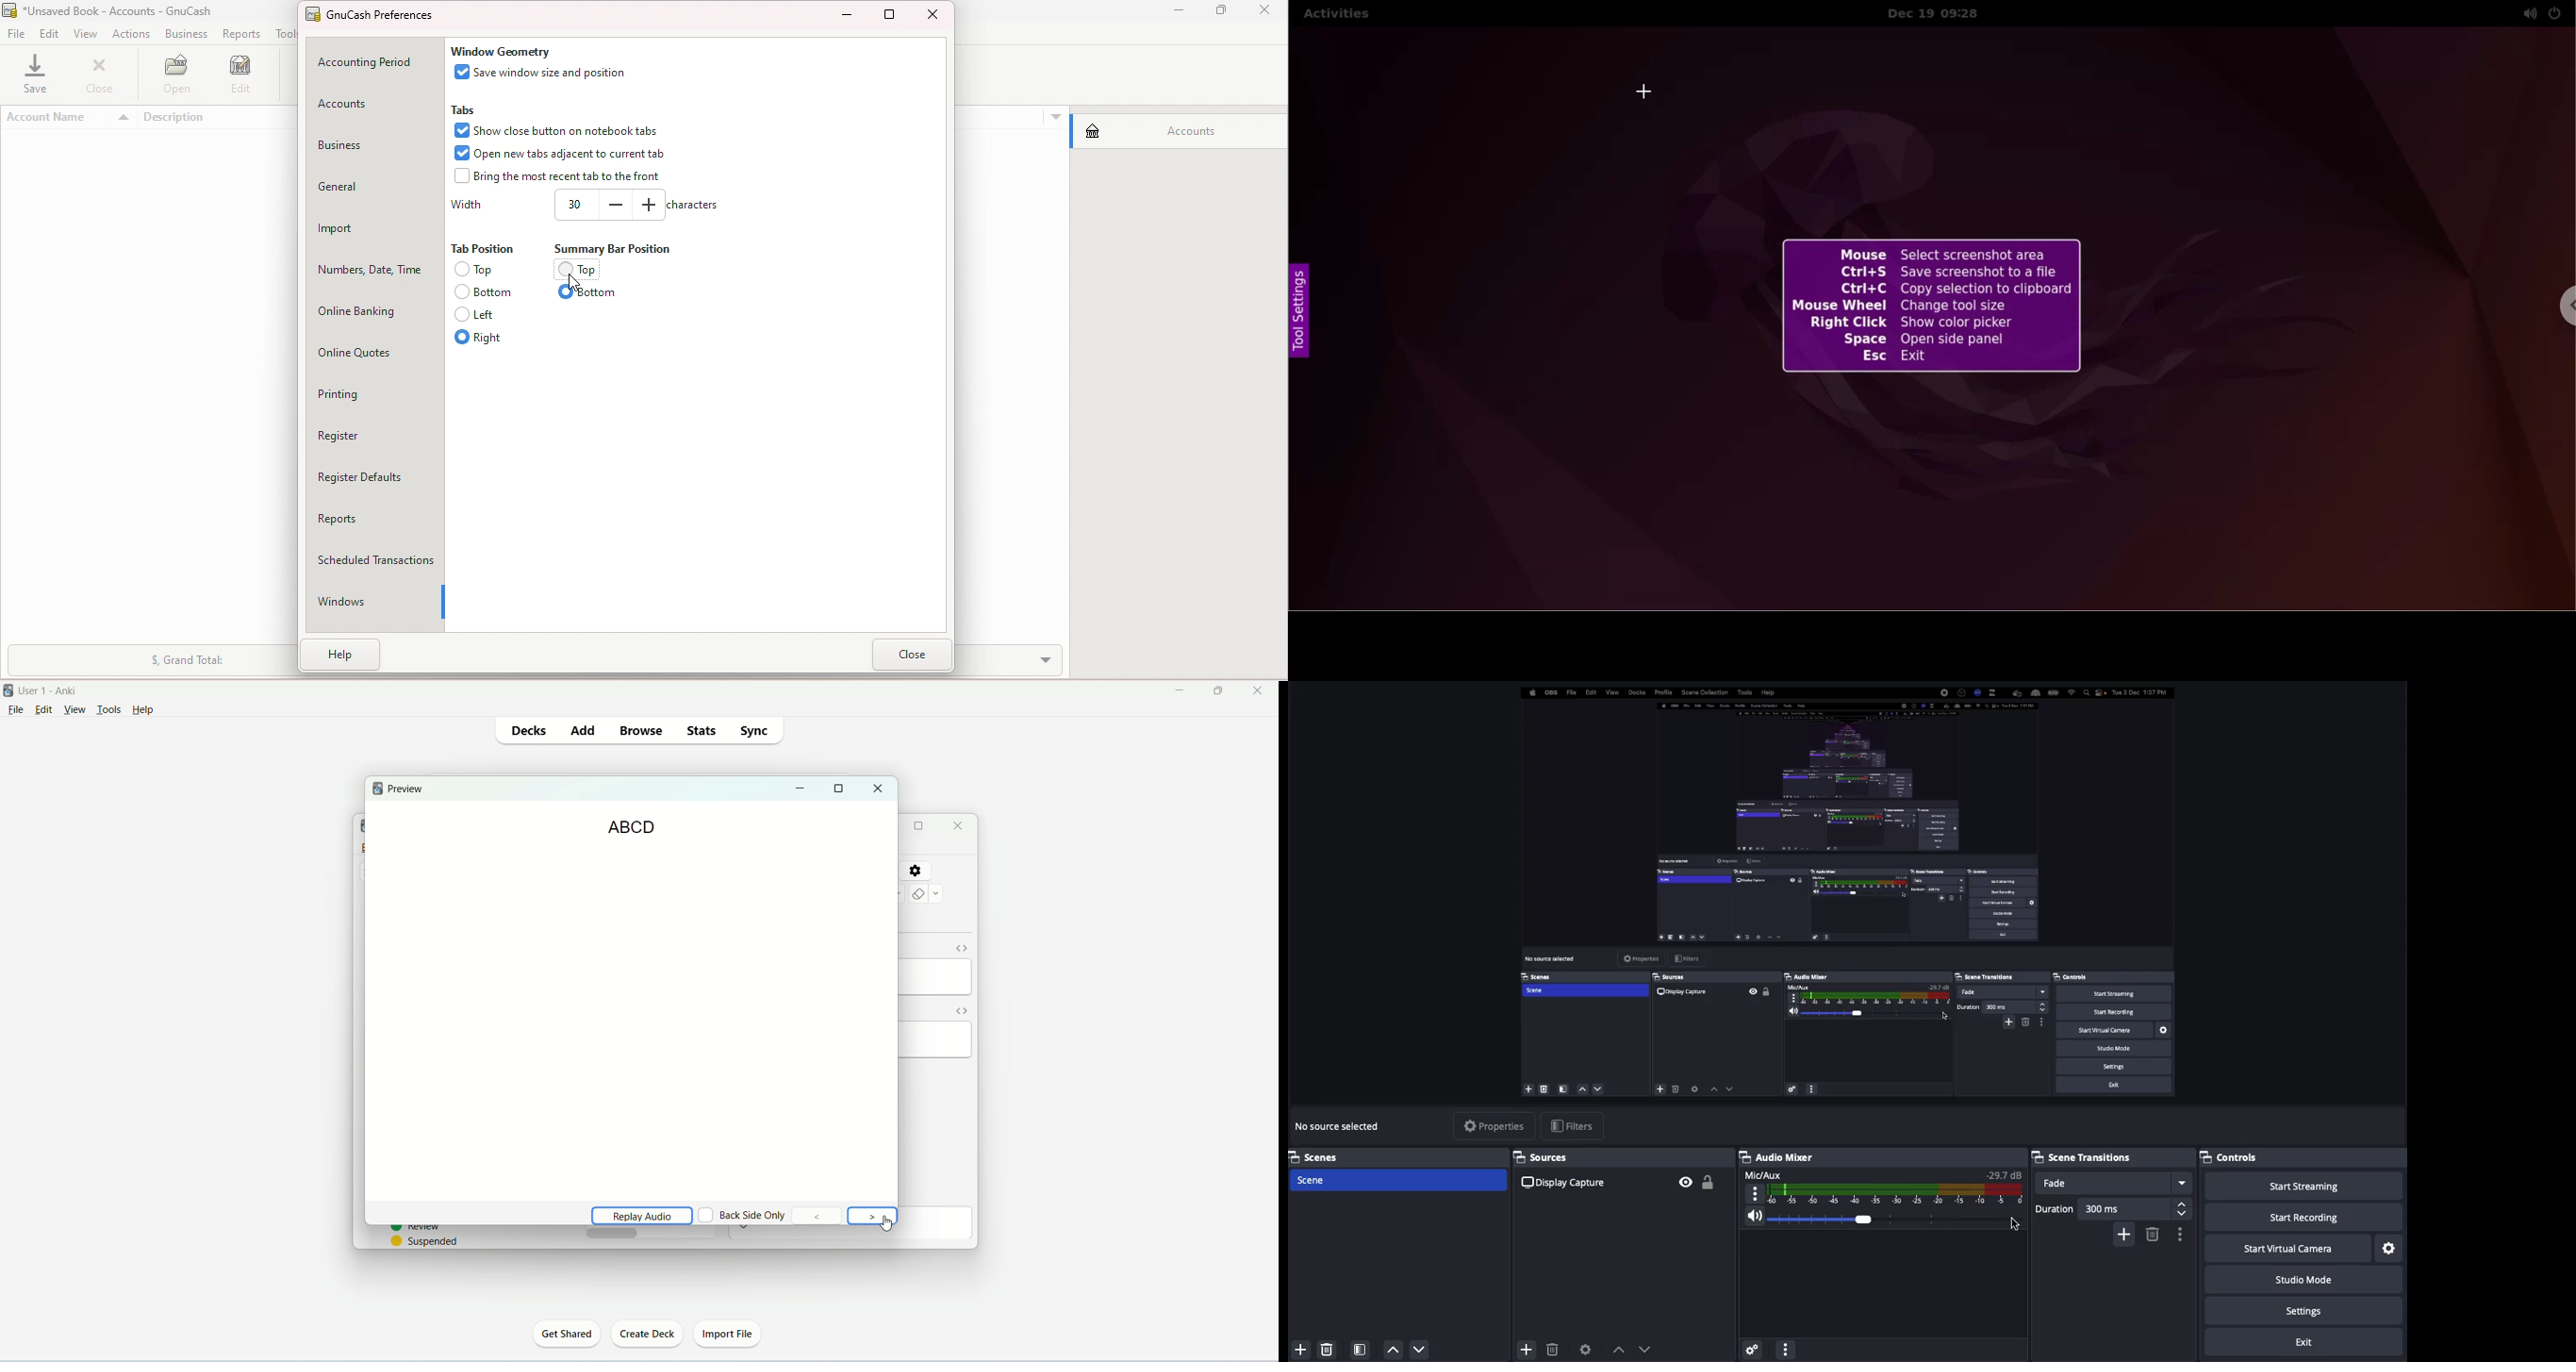  I want to click on sync, so click(757, 731).